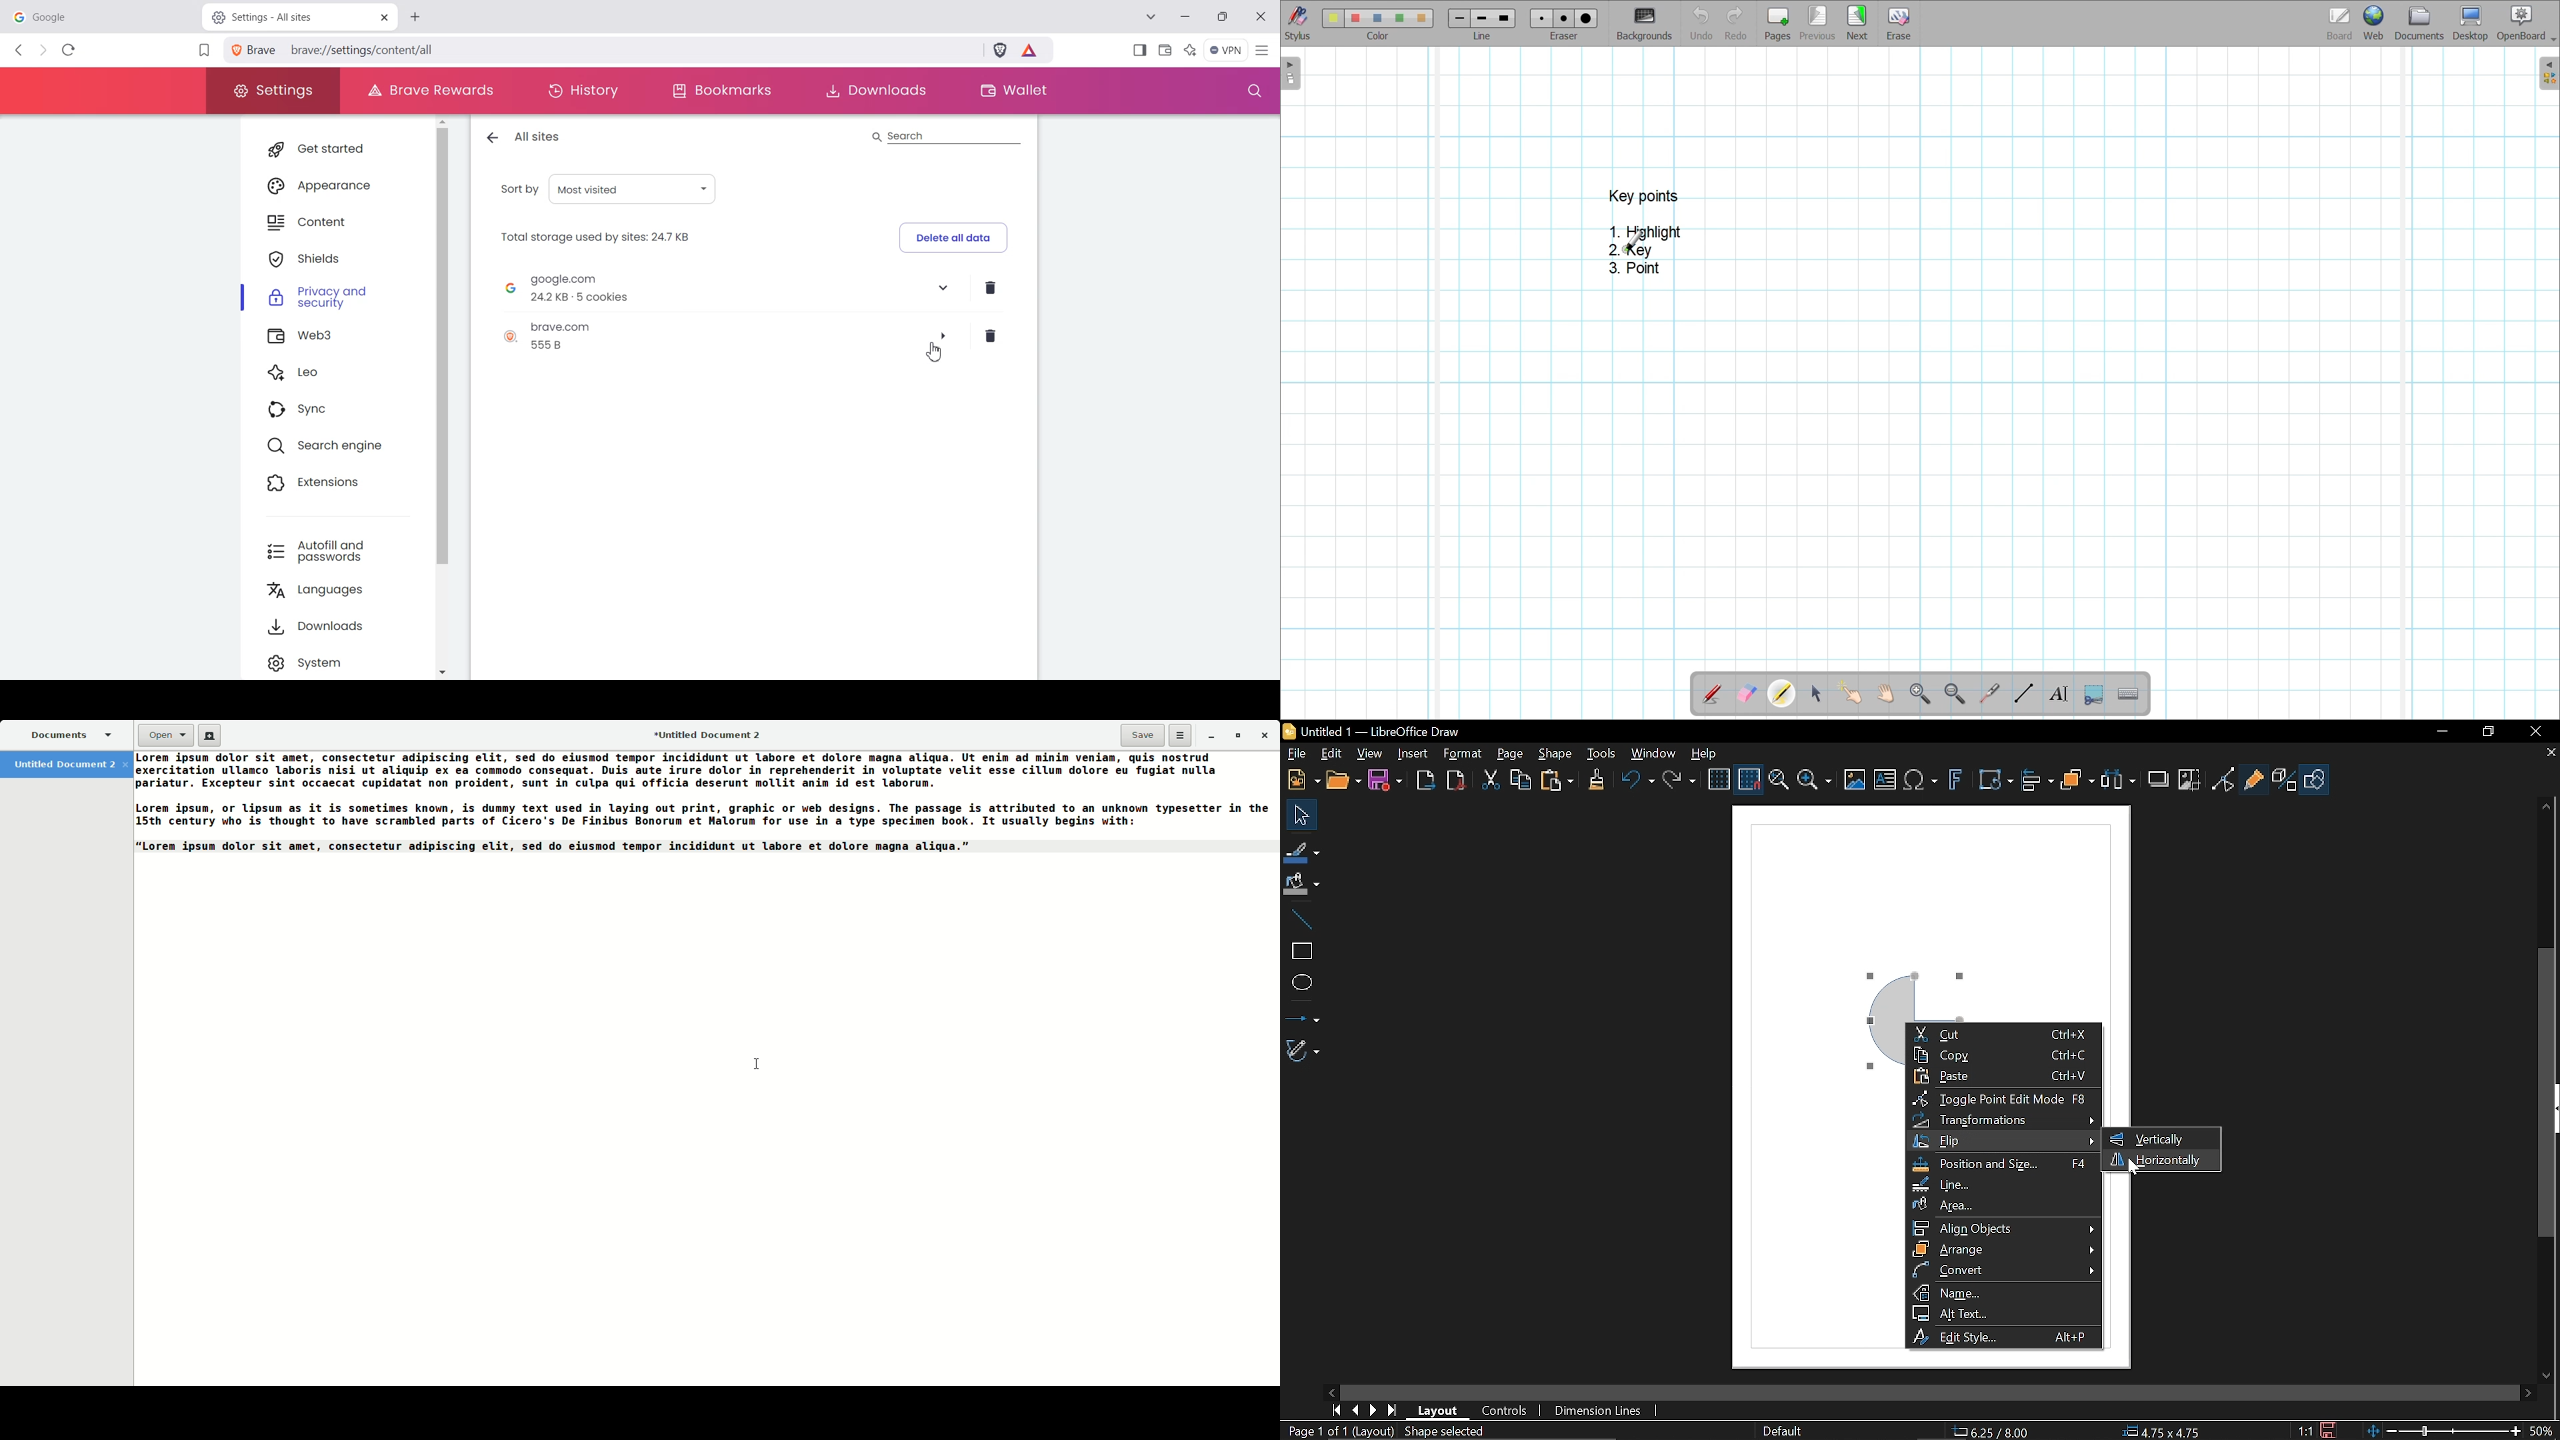  Describe the element at coordinates (329, 374) in the screenshot. I see `Leo` at that location.